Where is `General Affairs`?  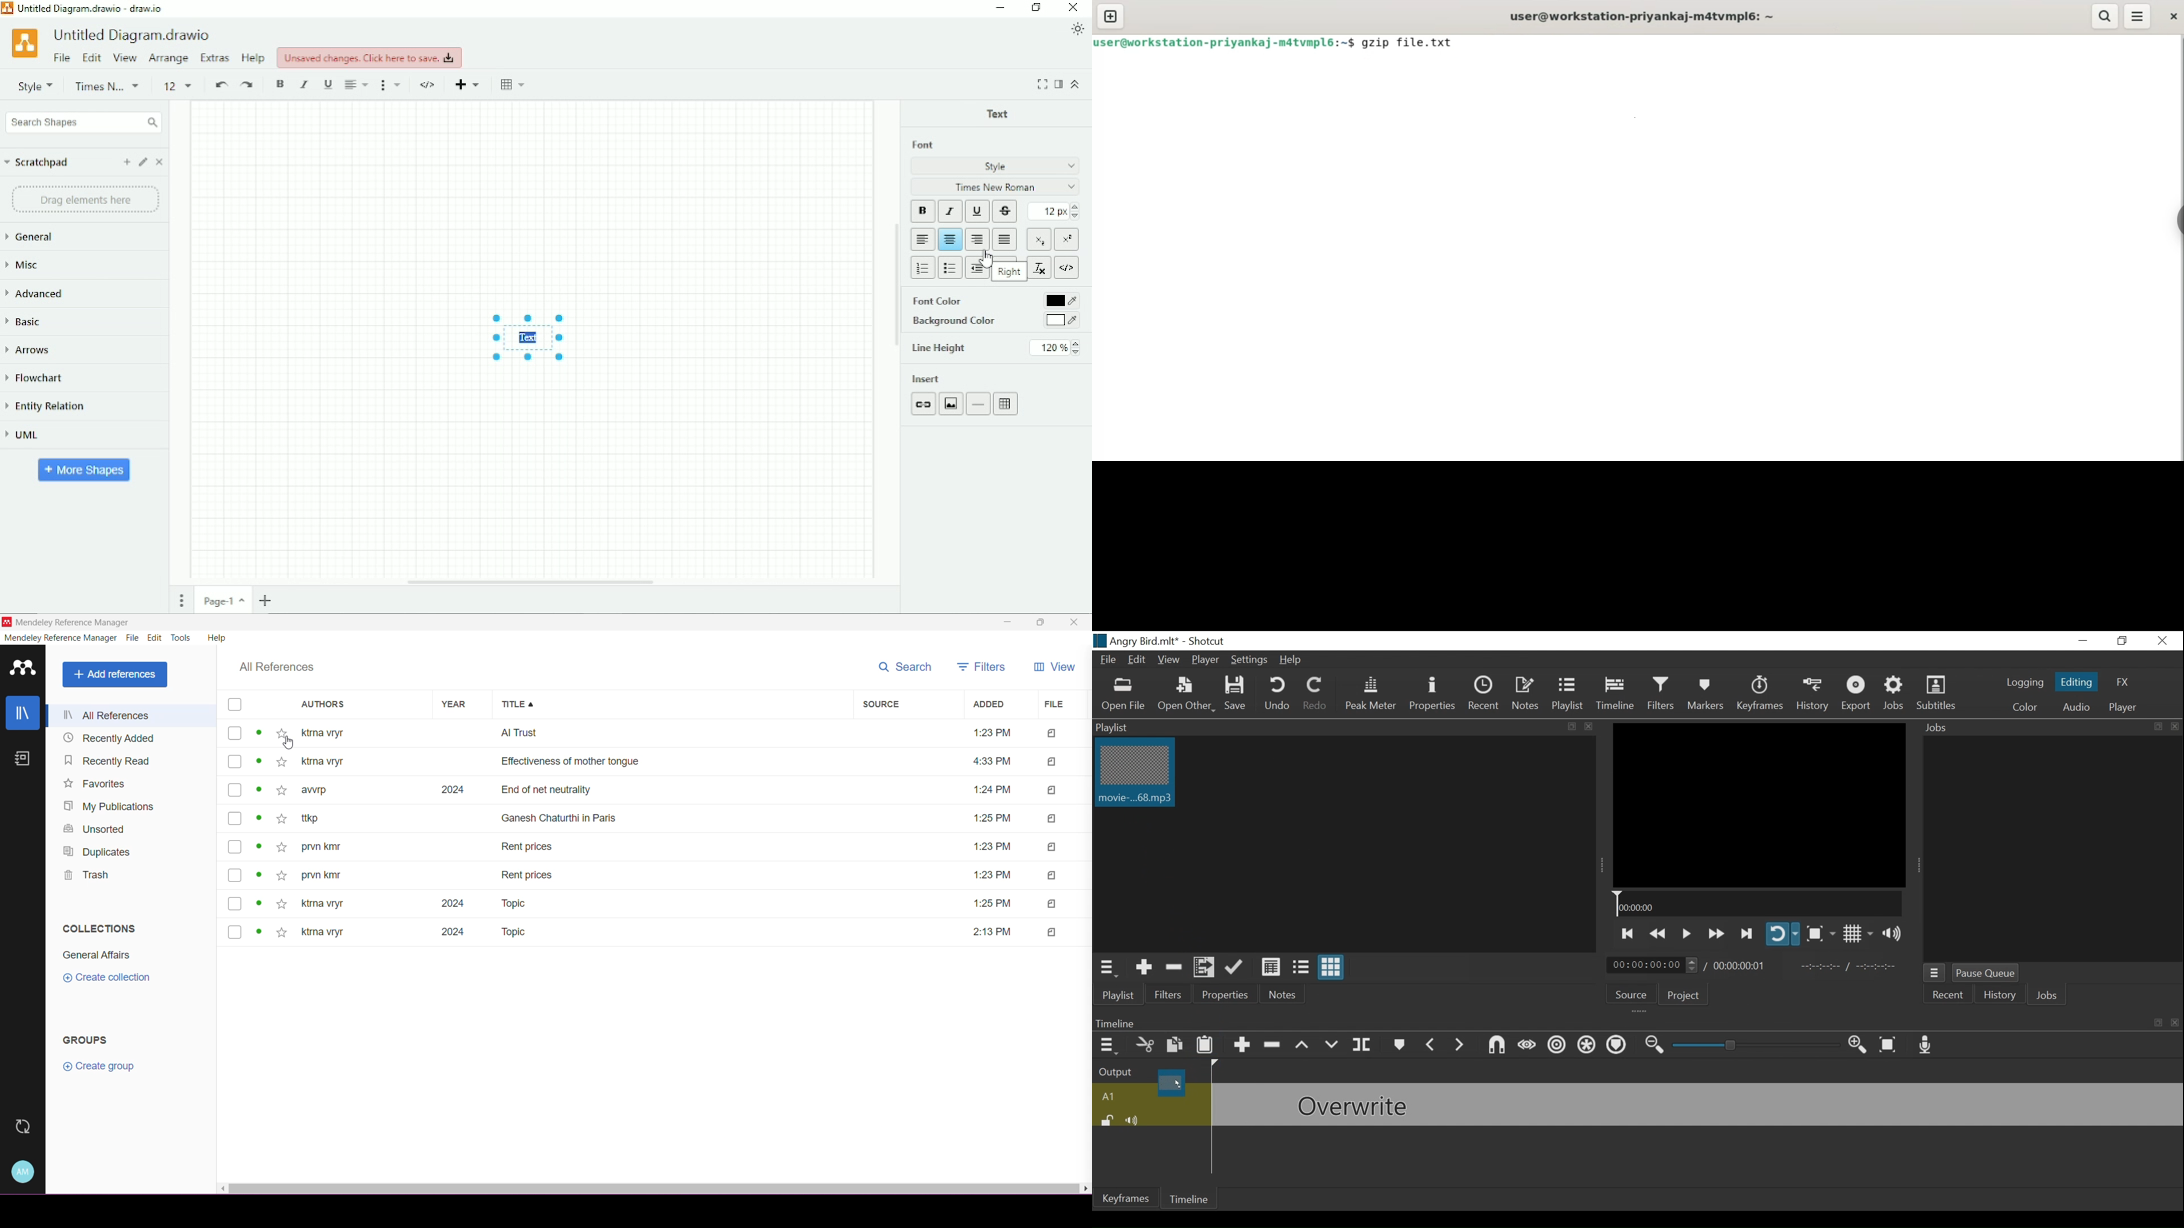
General Affairs is located at coordinates (92, 957).